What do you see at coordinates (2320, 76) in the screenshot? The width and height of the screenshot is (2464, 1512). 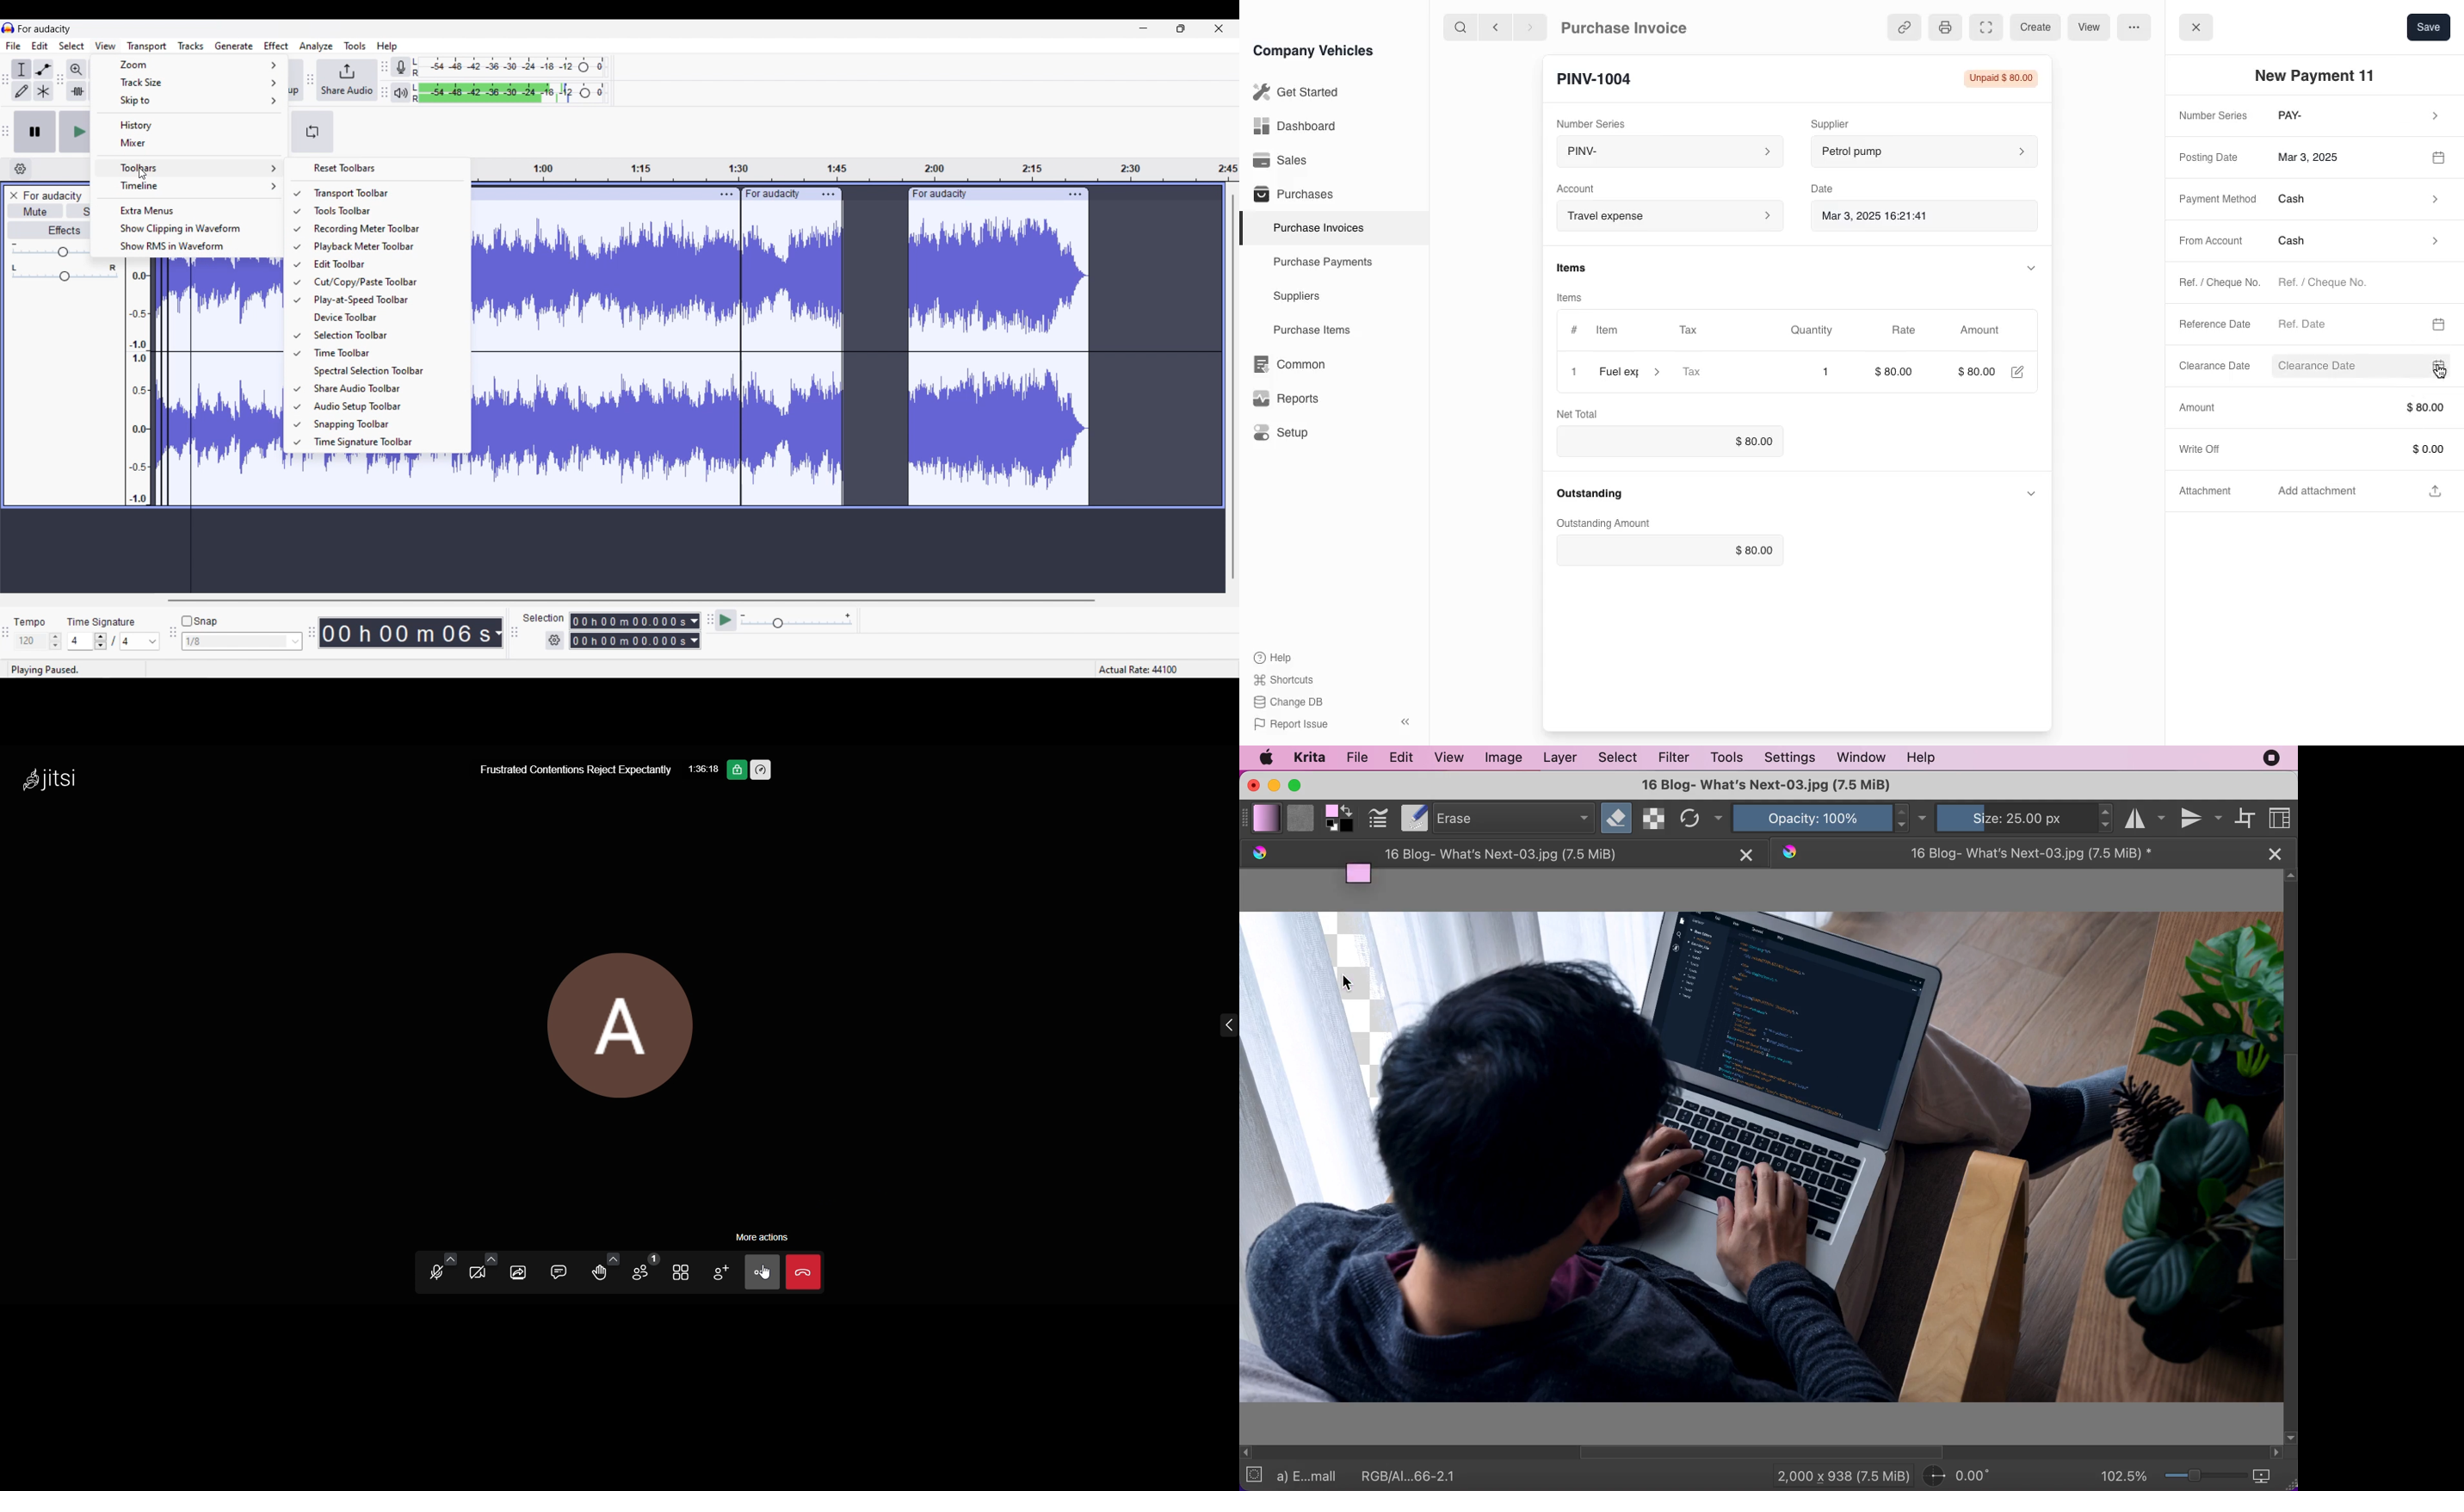 I see `New Payment 11` at bounding box center [2320, 76].